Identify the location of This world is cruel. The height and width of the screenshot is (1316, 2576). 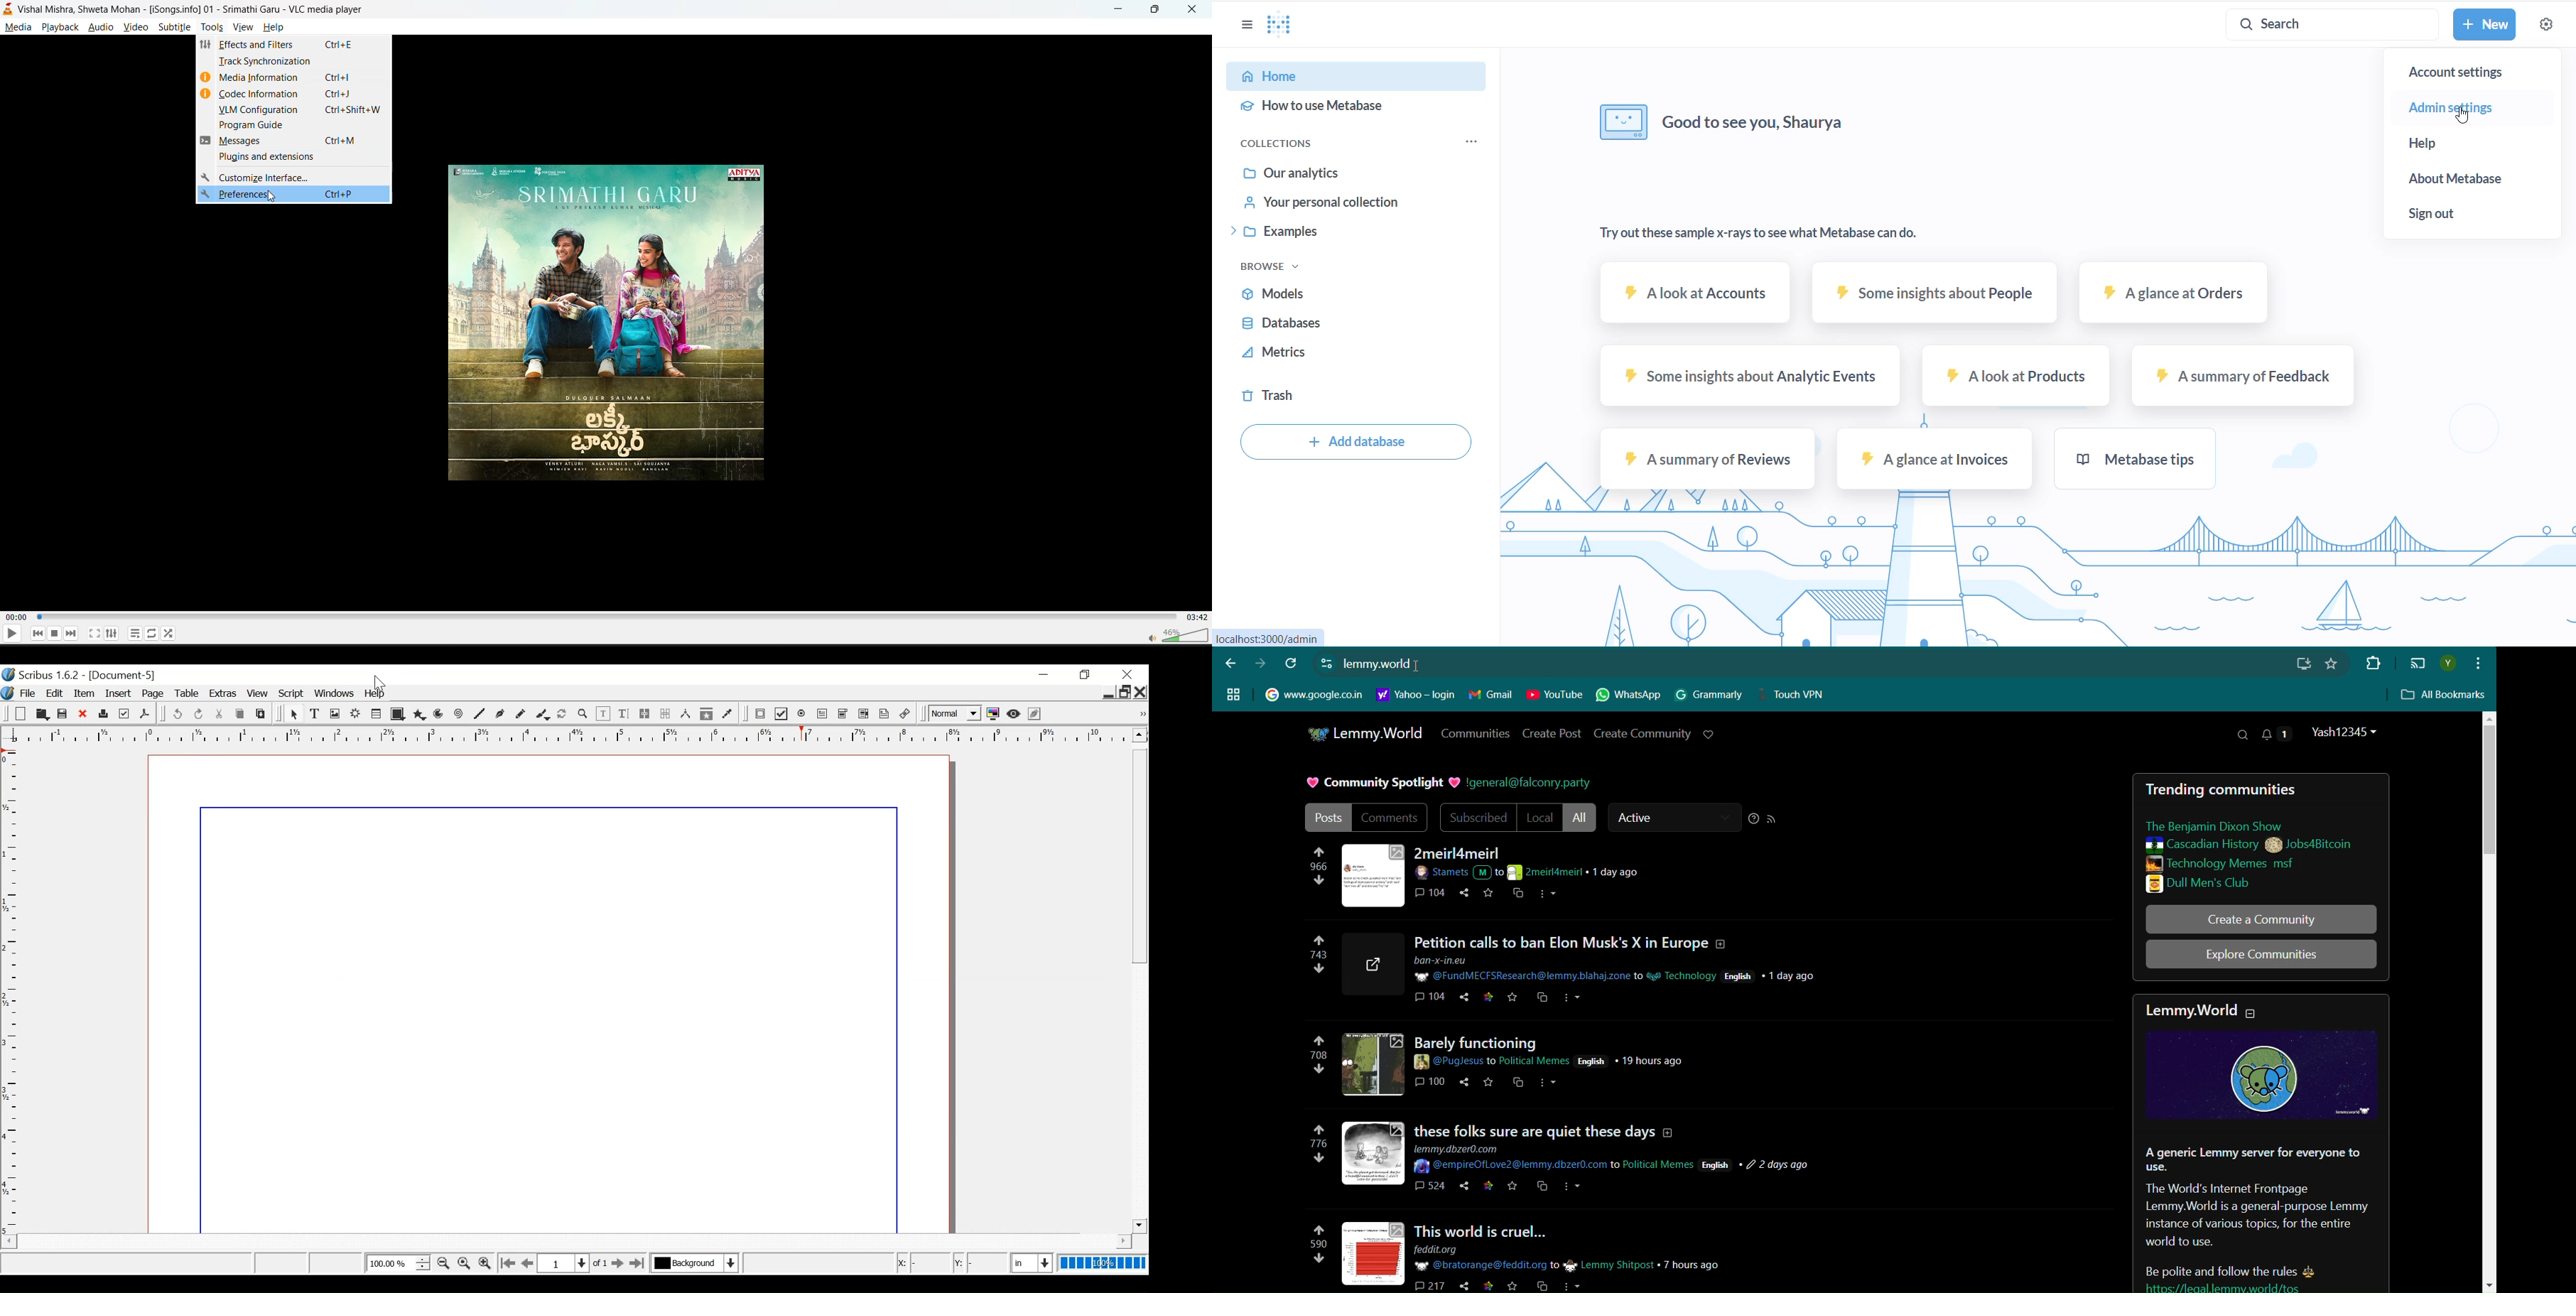
(1503, 1229).